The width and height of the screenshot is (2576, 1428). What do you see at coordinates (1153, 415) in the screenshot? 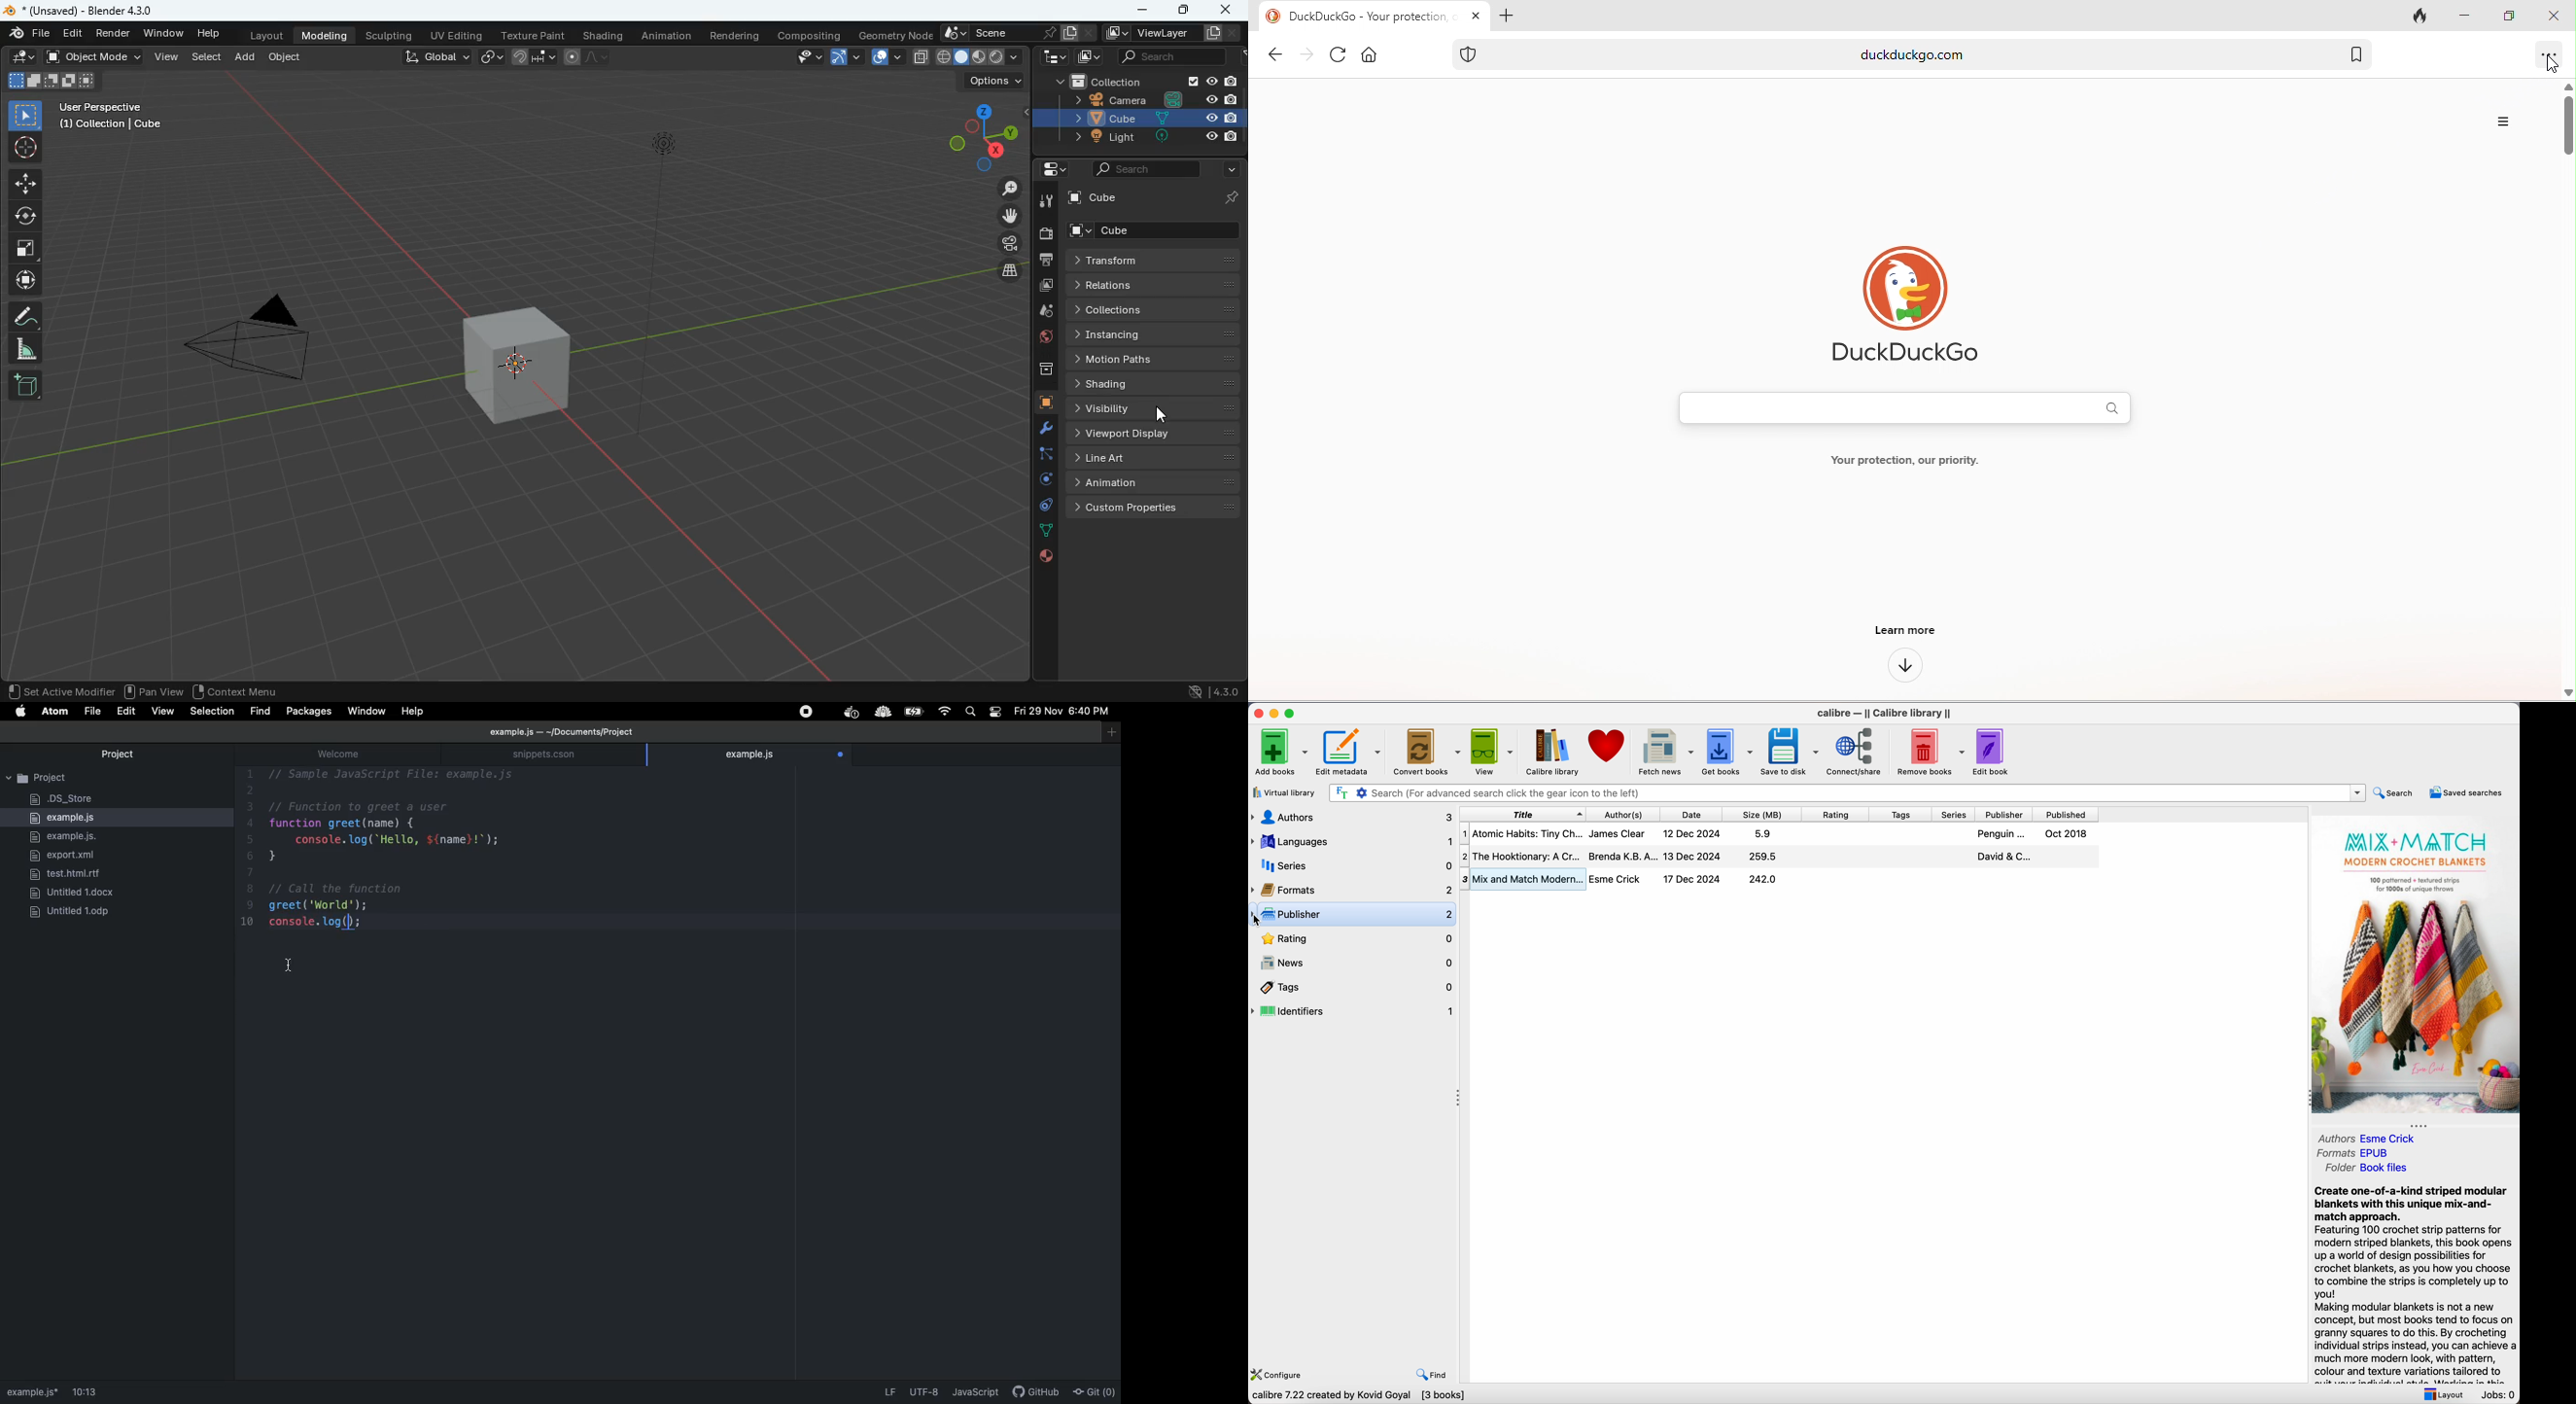
I see `cursor` at bounding box center [1153, 415].